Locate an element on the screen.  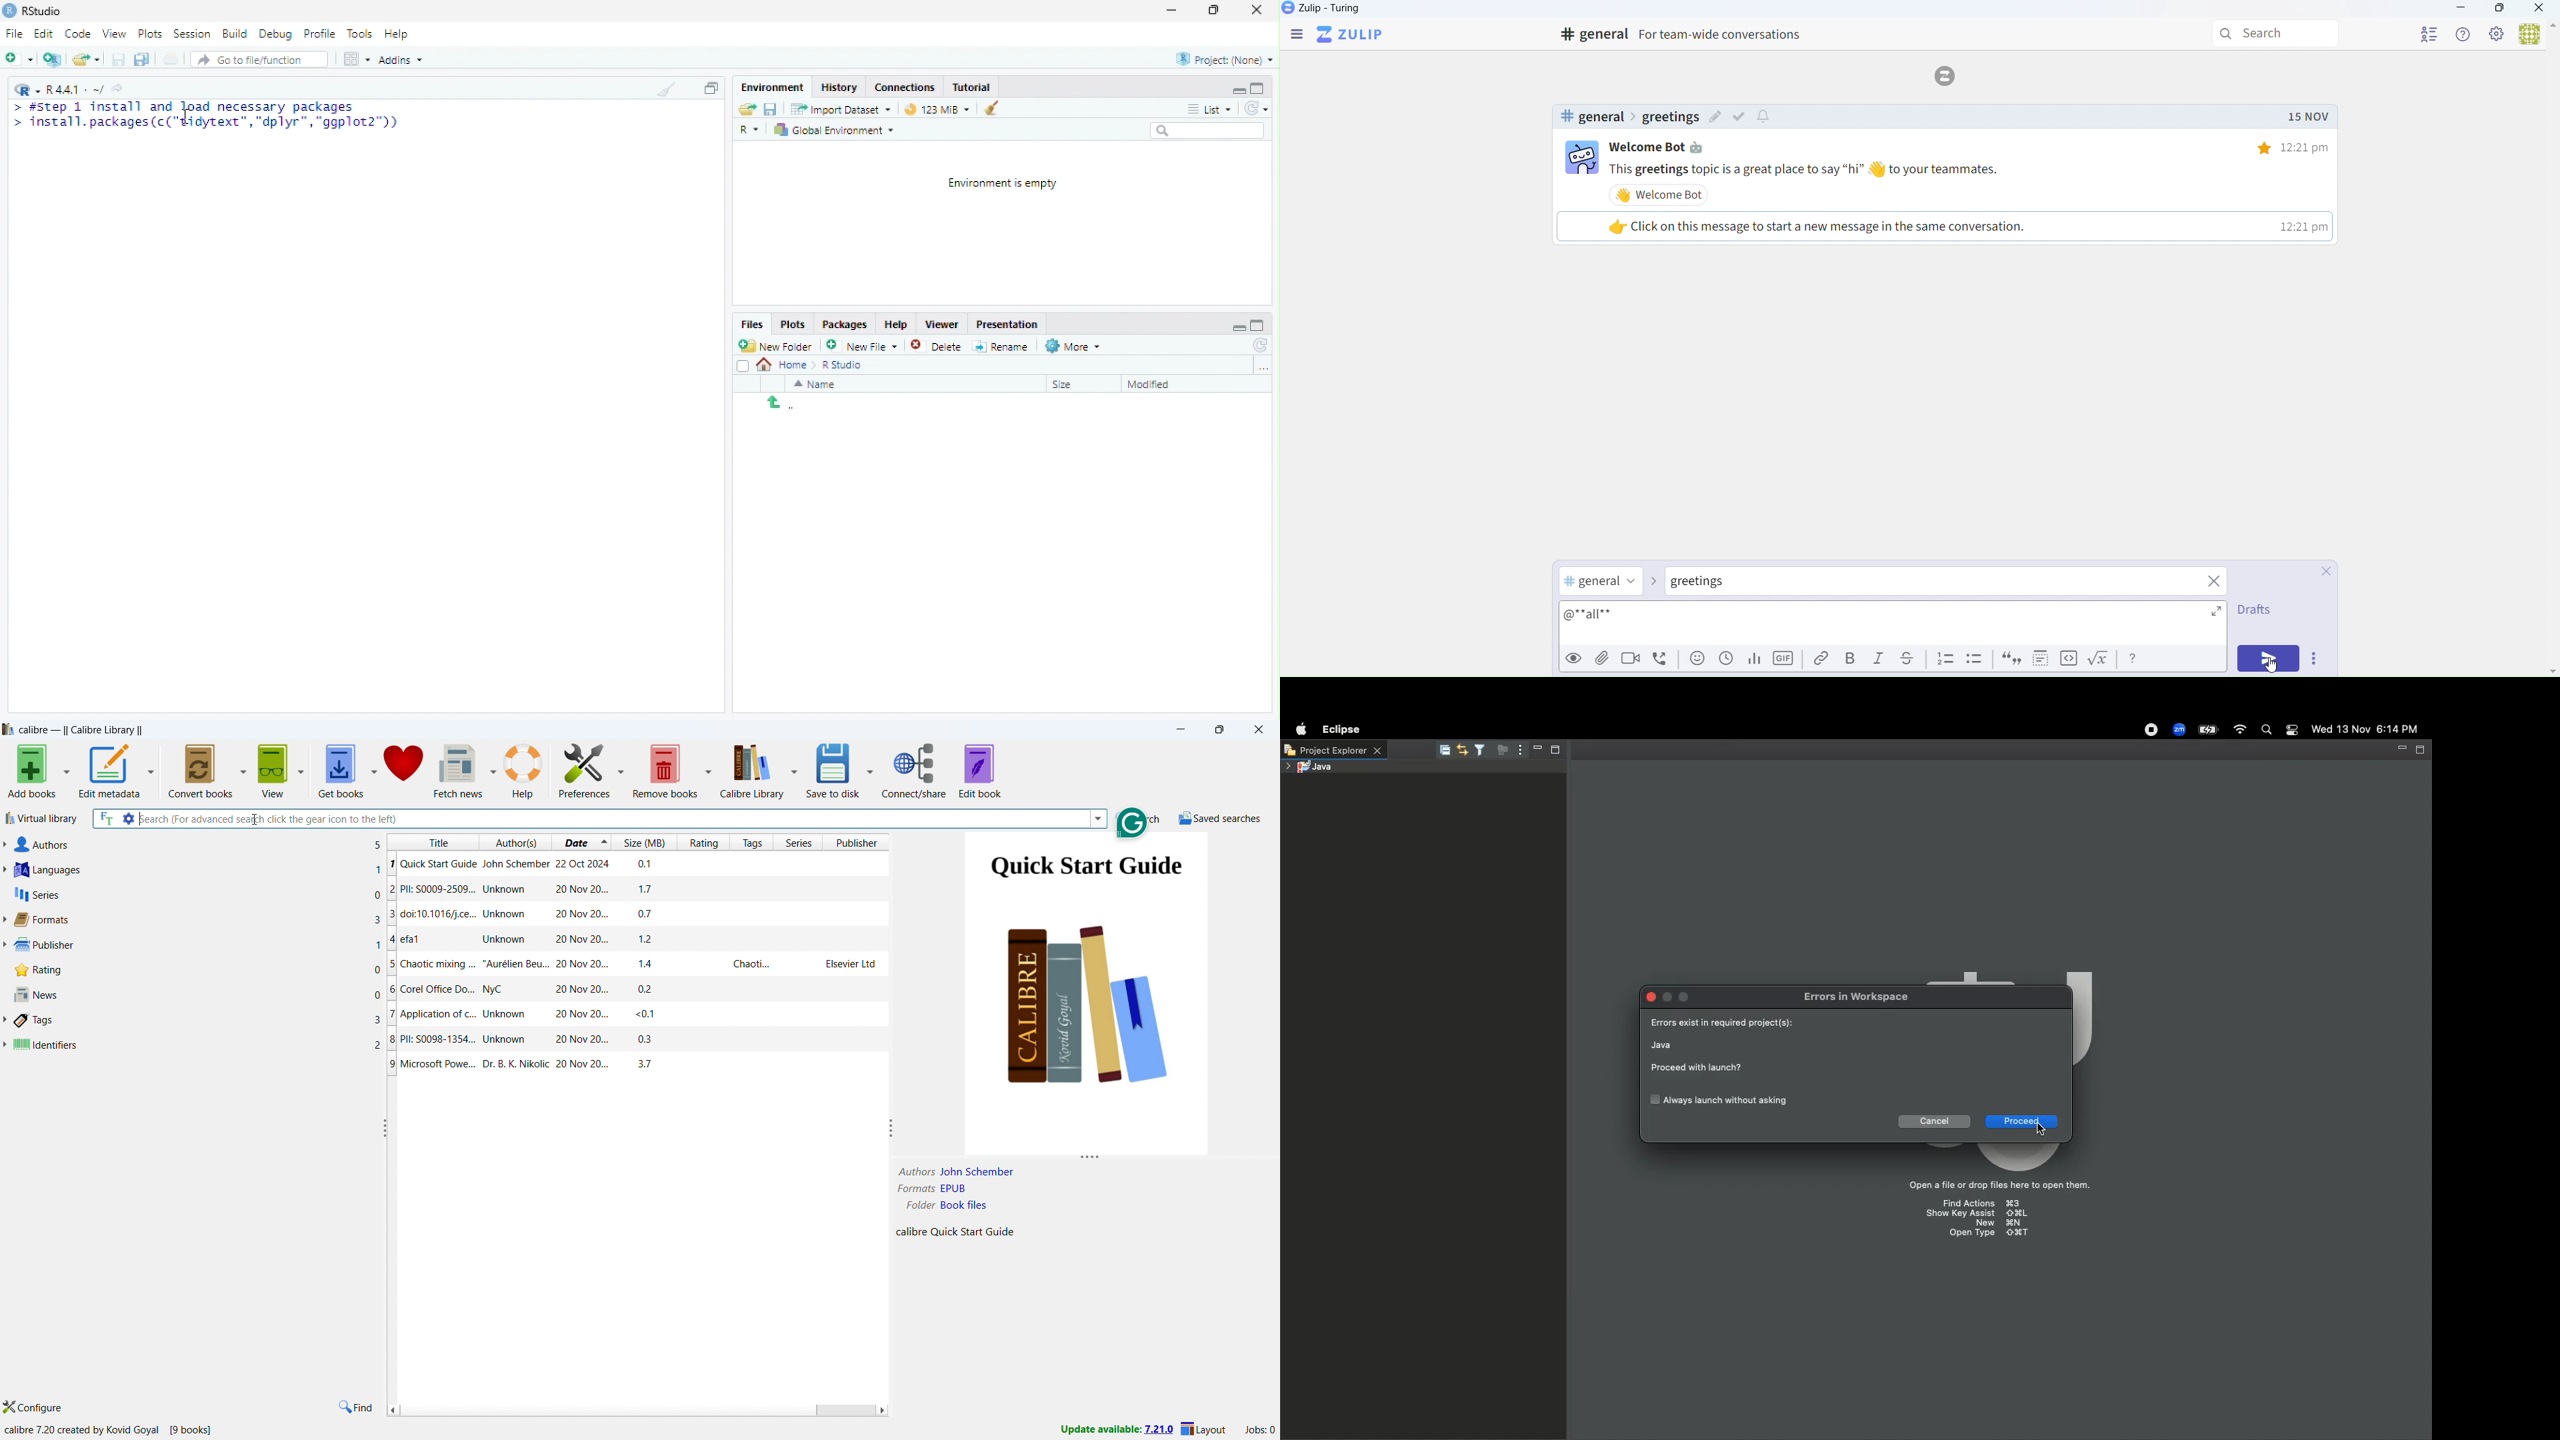
edit metadata is located at coordinates (109, 771).